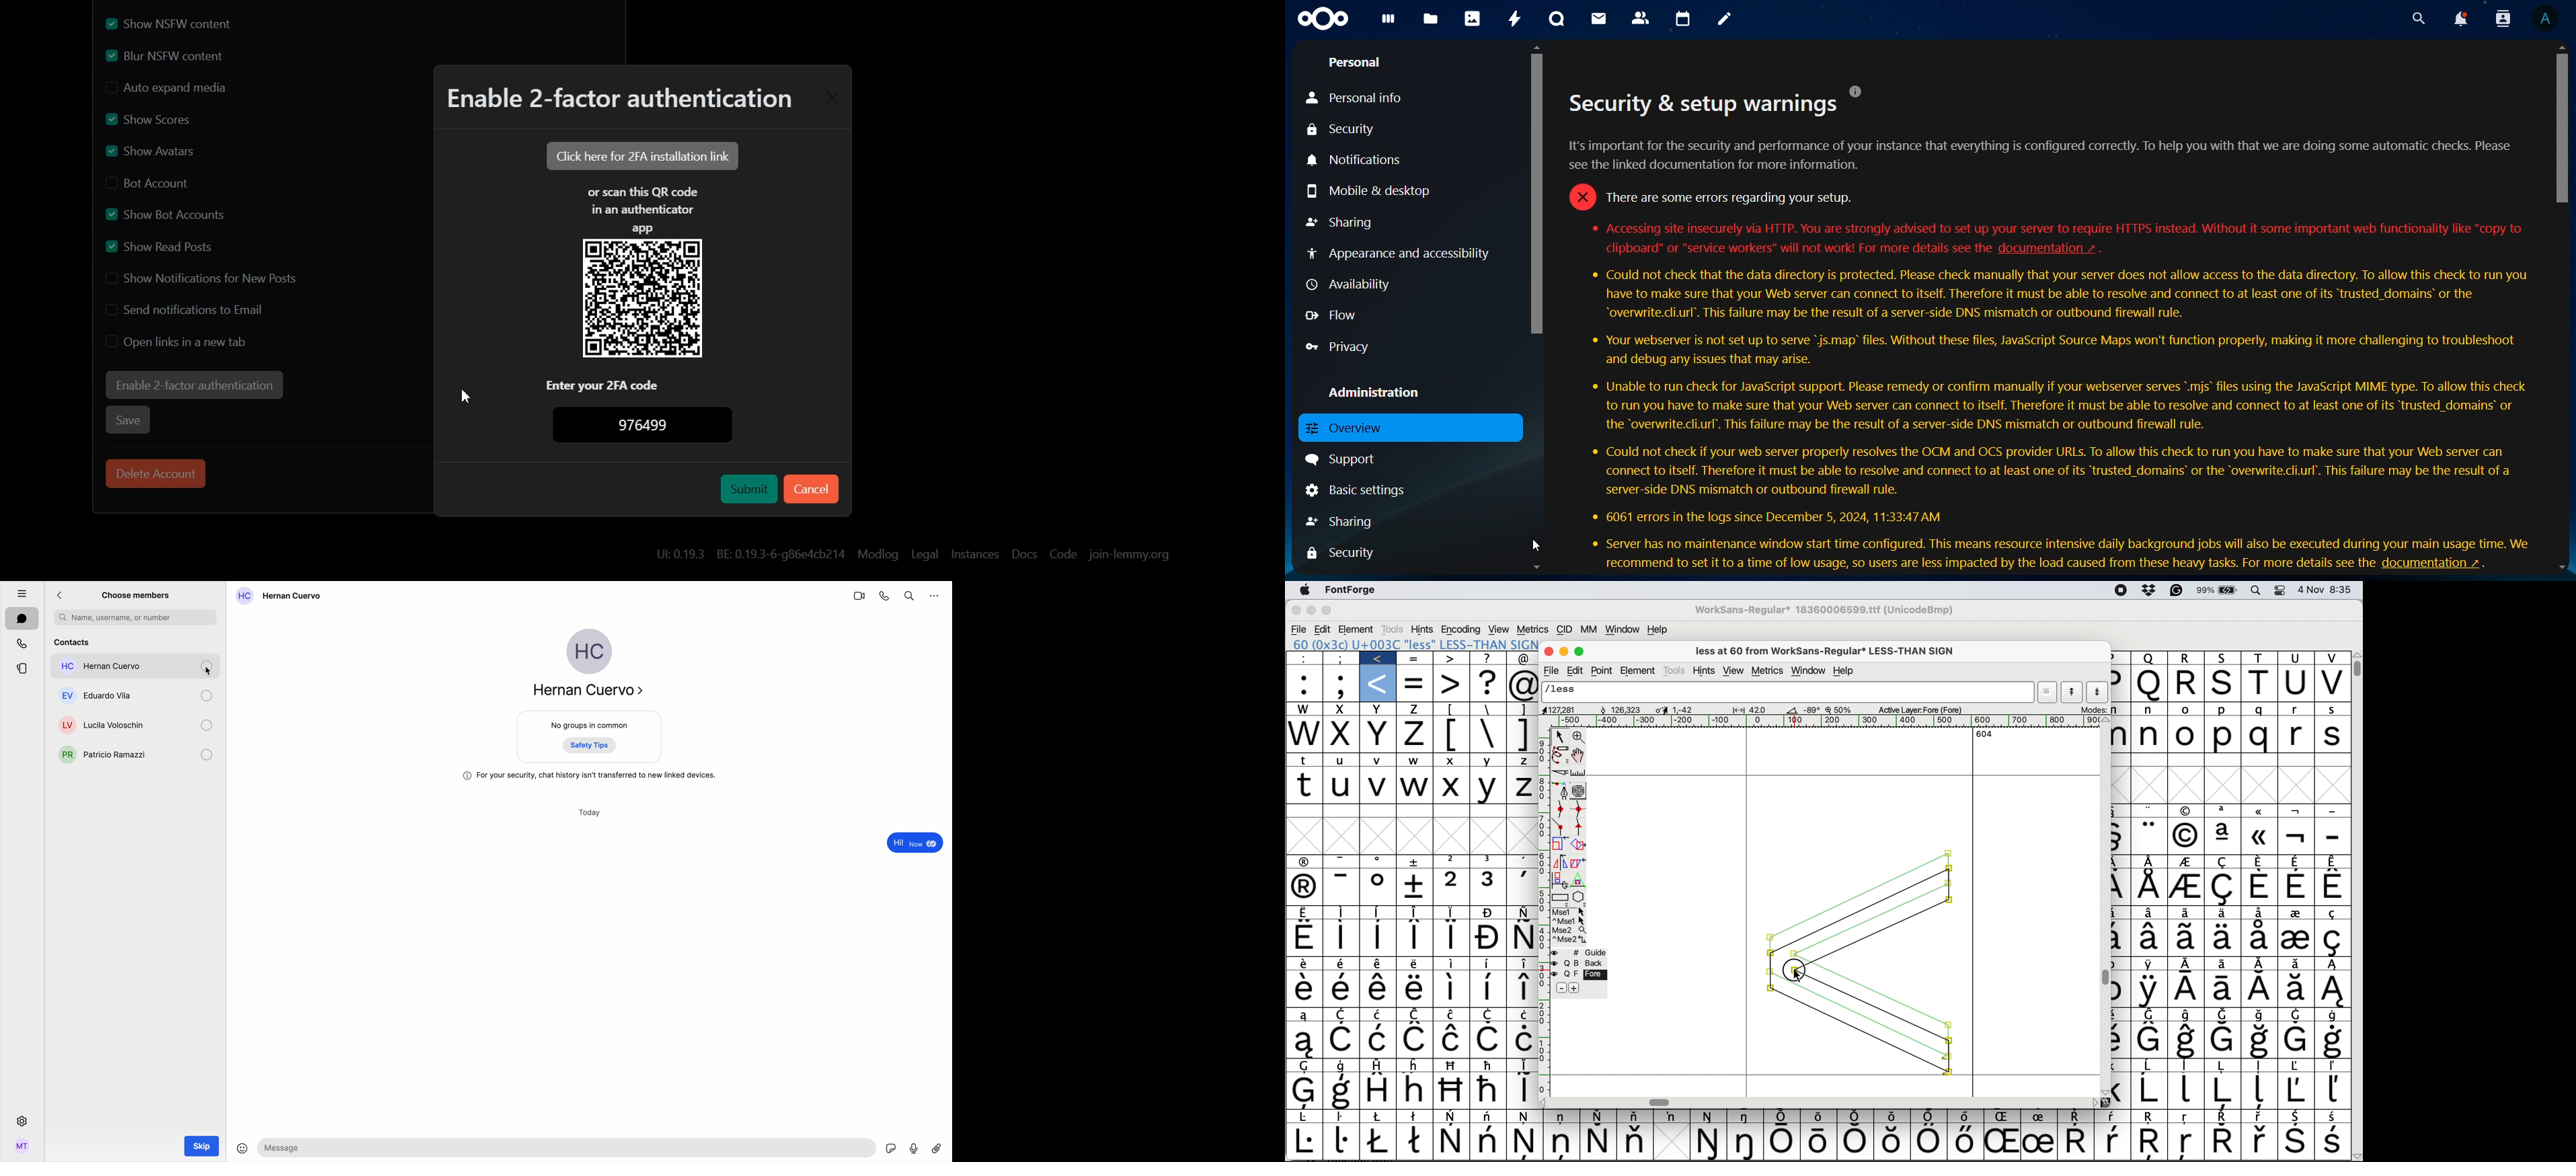 This screenshot has width=2576, height=1176. What do you see at coordinates (1454, 1065) in the screenshot?
I see `Symbol` at bounding box center [1454, 1065].